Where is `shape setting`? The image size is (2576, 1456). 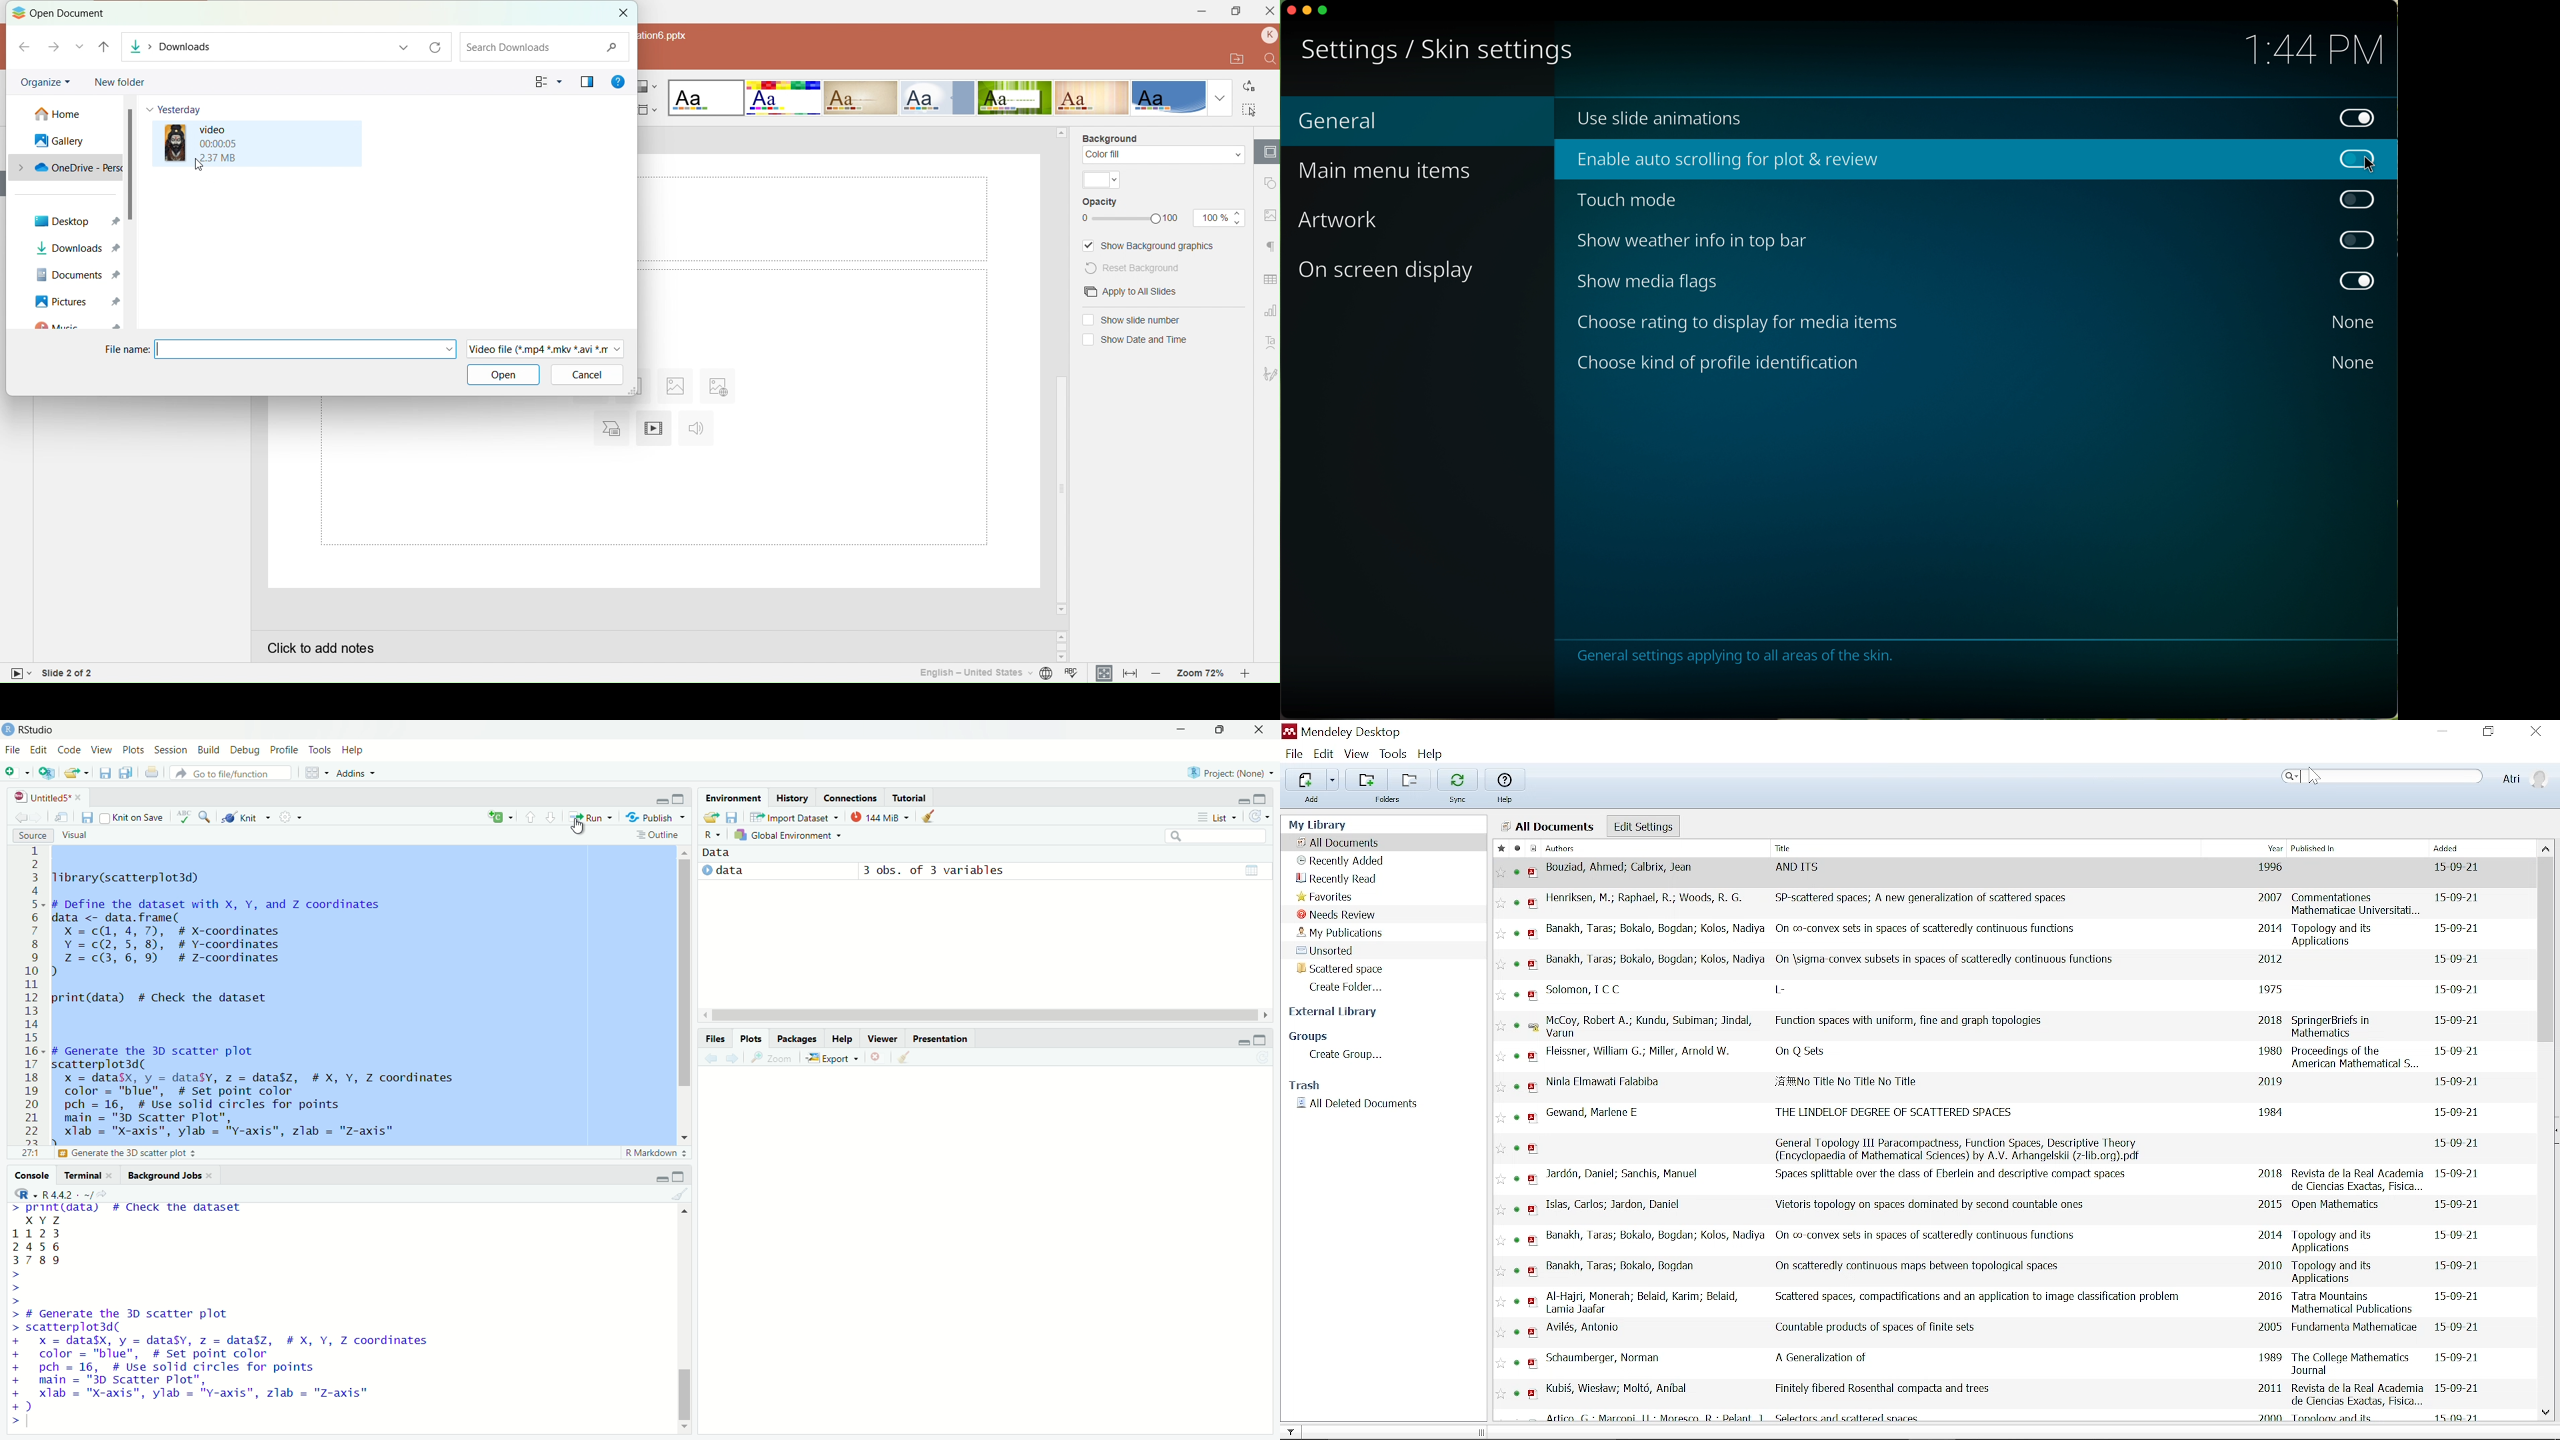 shape setting is located at coordinates (1269, 180).